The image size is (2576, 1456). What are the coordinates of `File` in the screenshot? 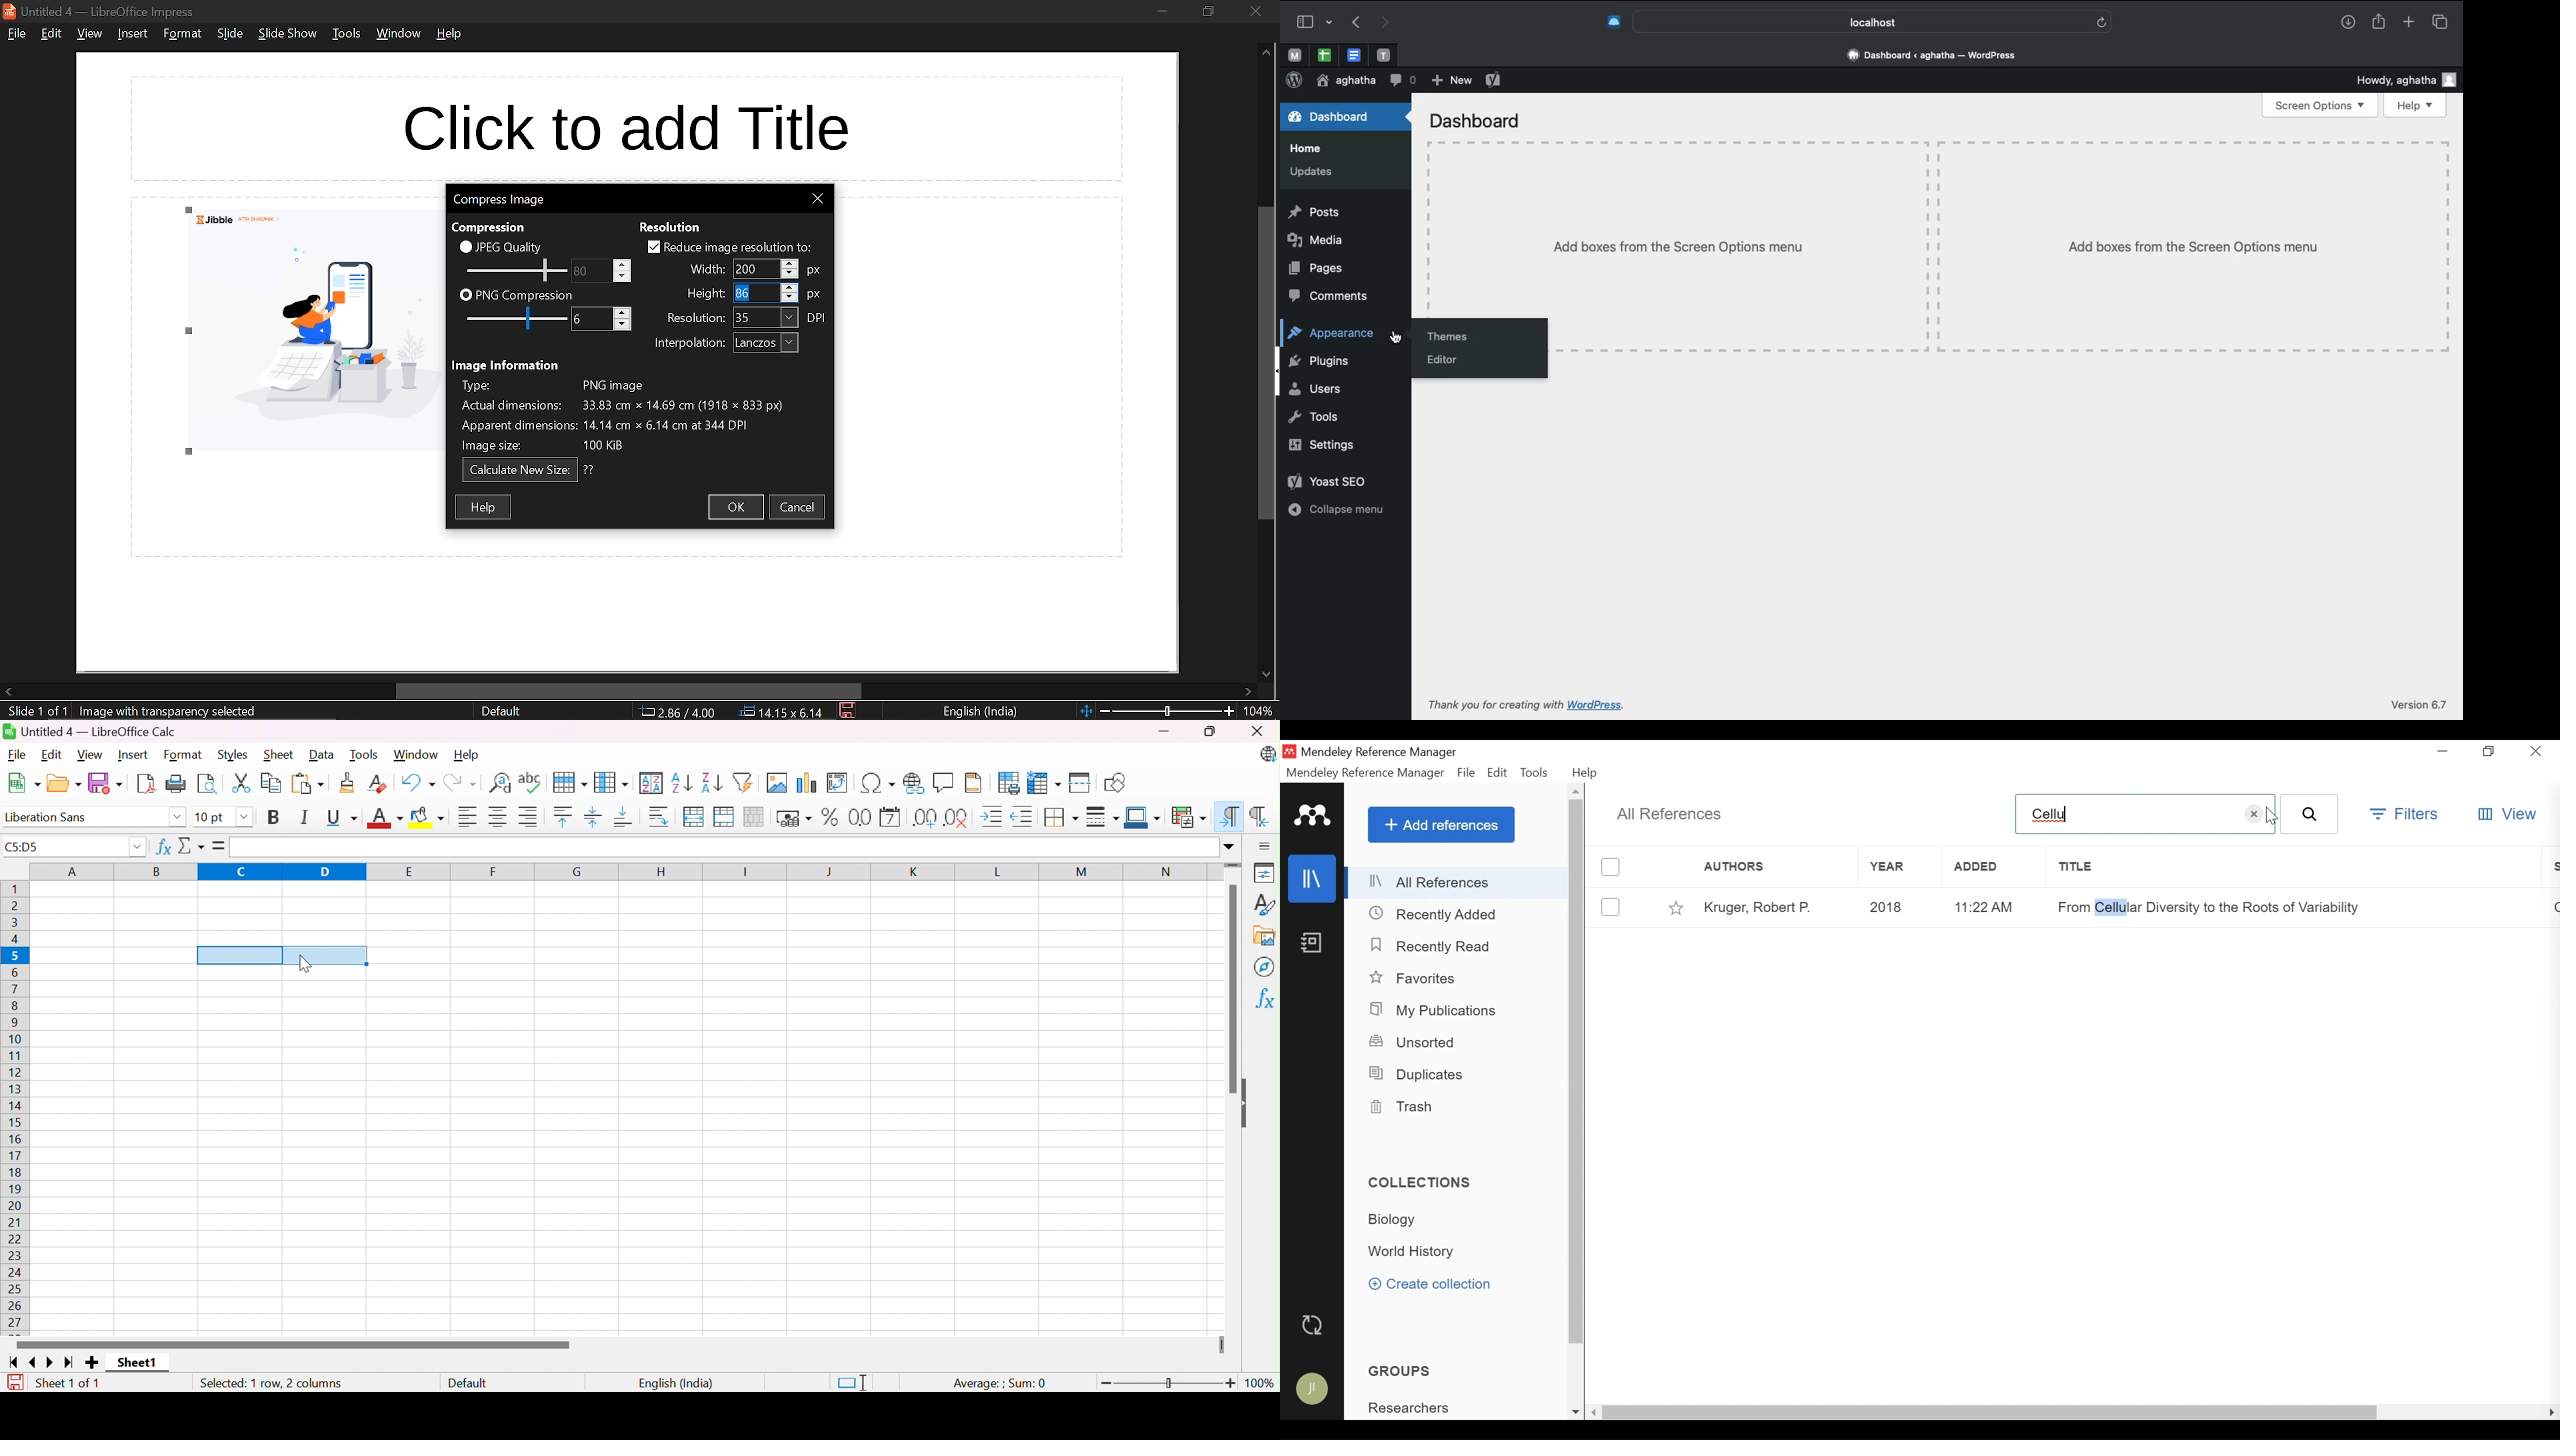 It's located at (15, 755).